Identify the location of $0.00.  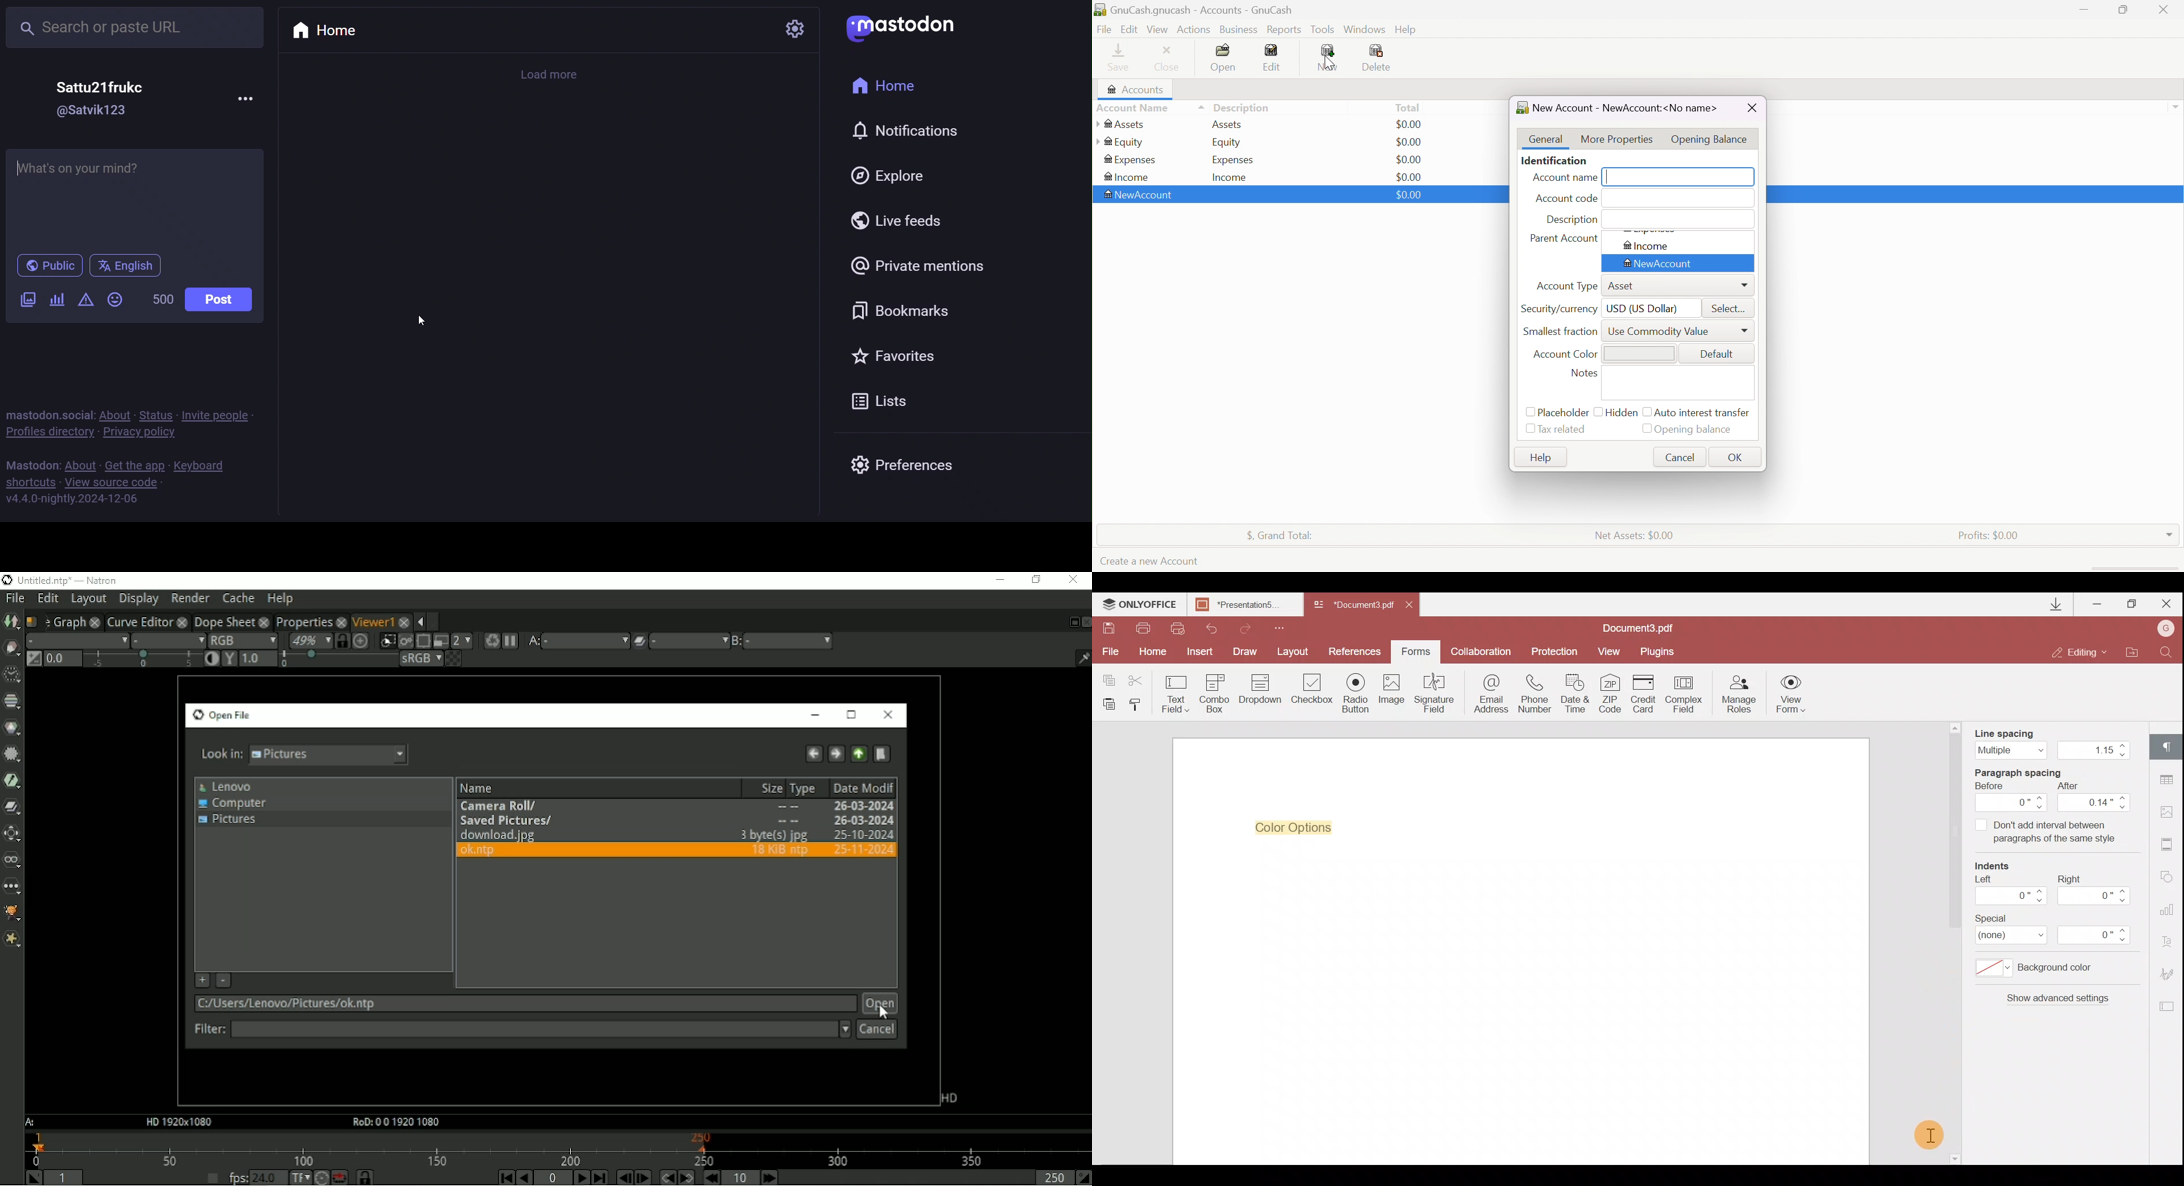
(1413, 124).